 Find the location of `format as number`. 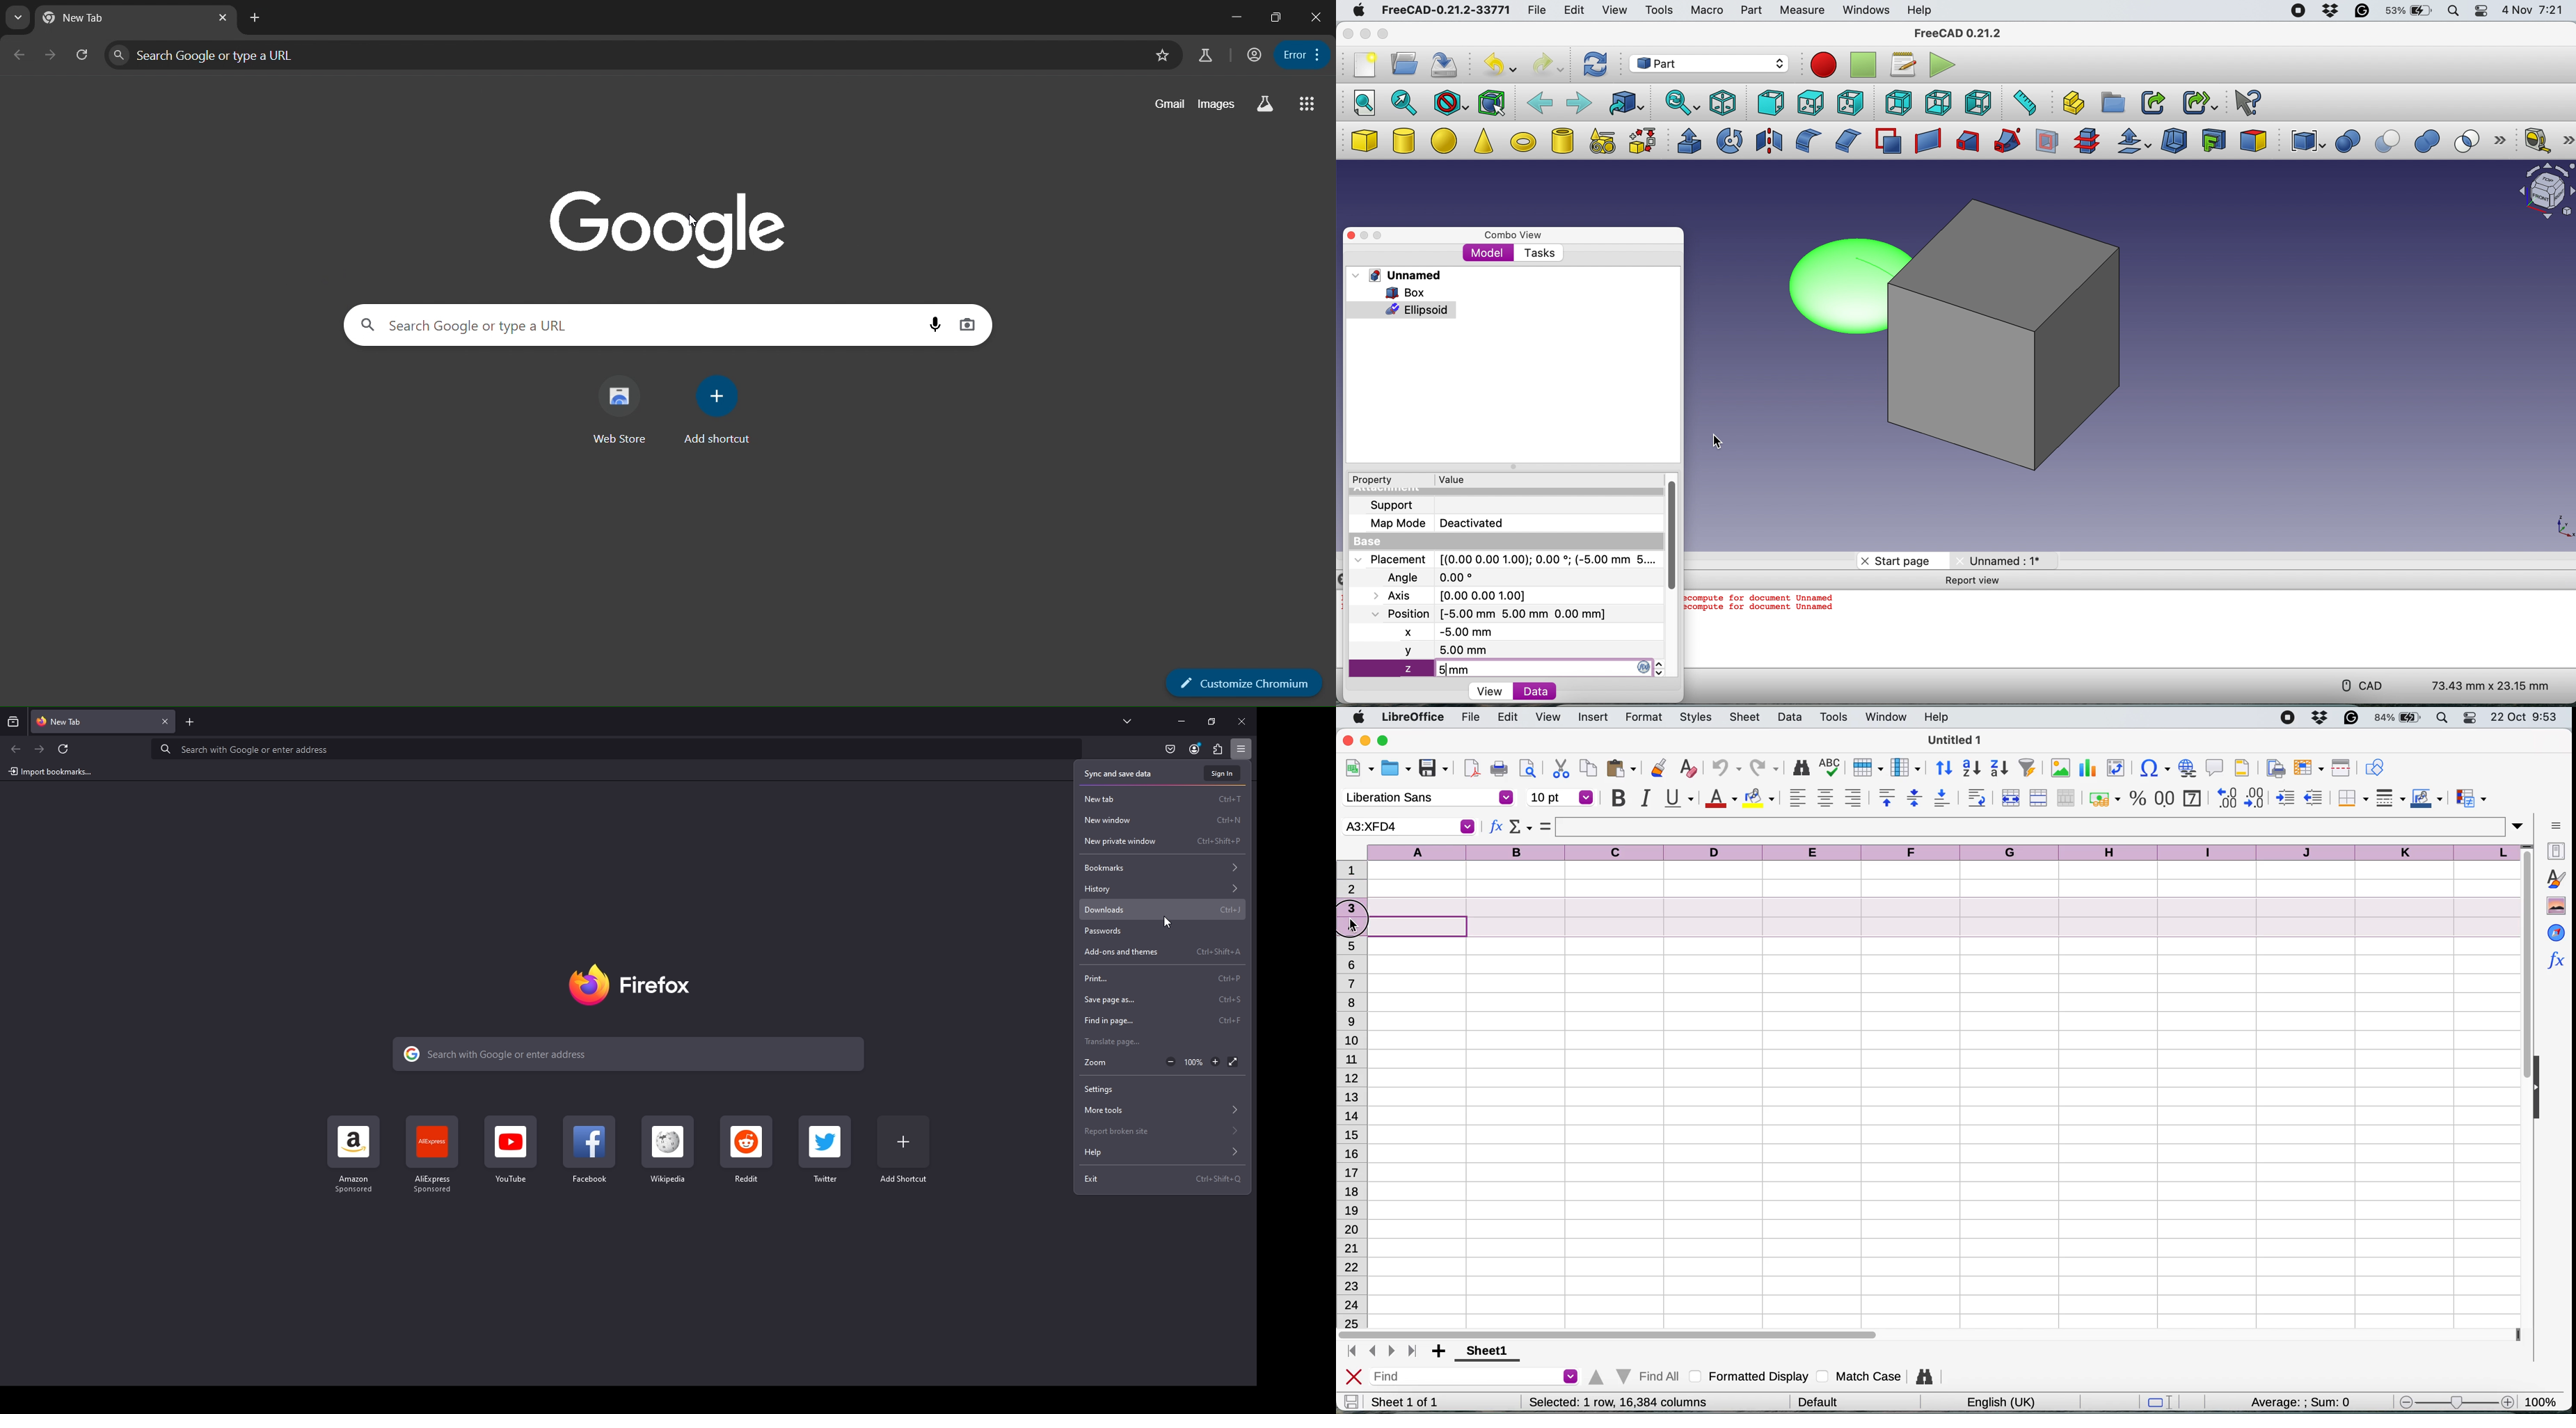

format as number is located at coordinates (2165, 797).